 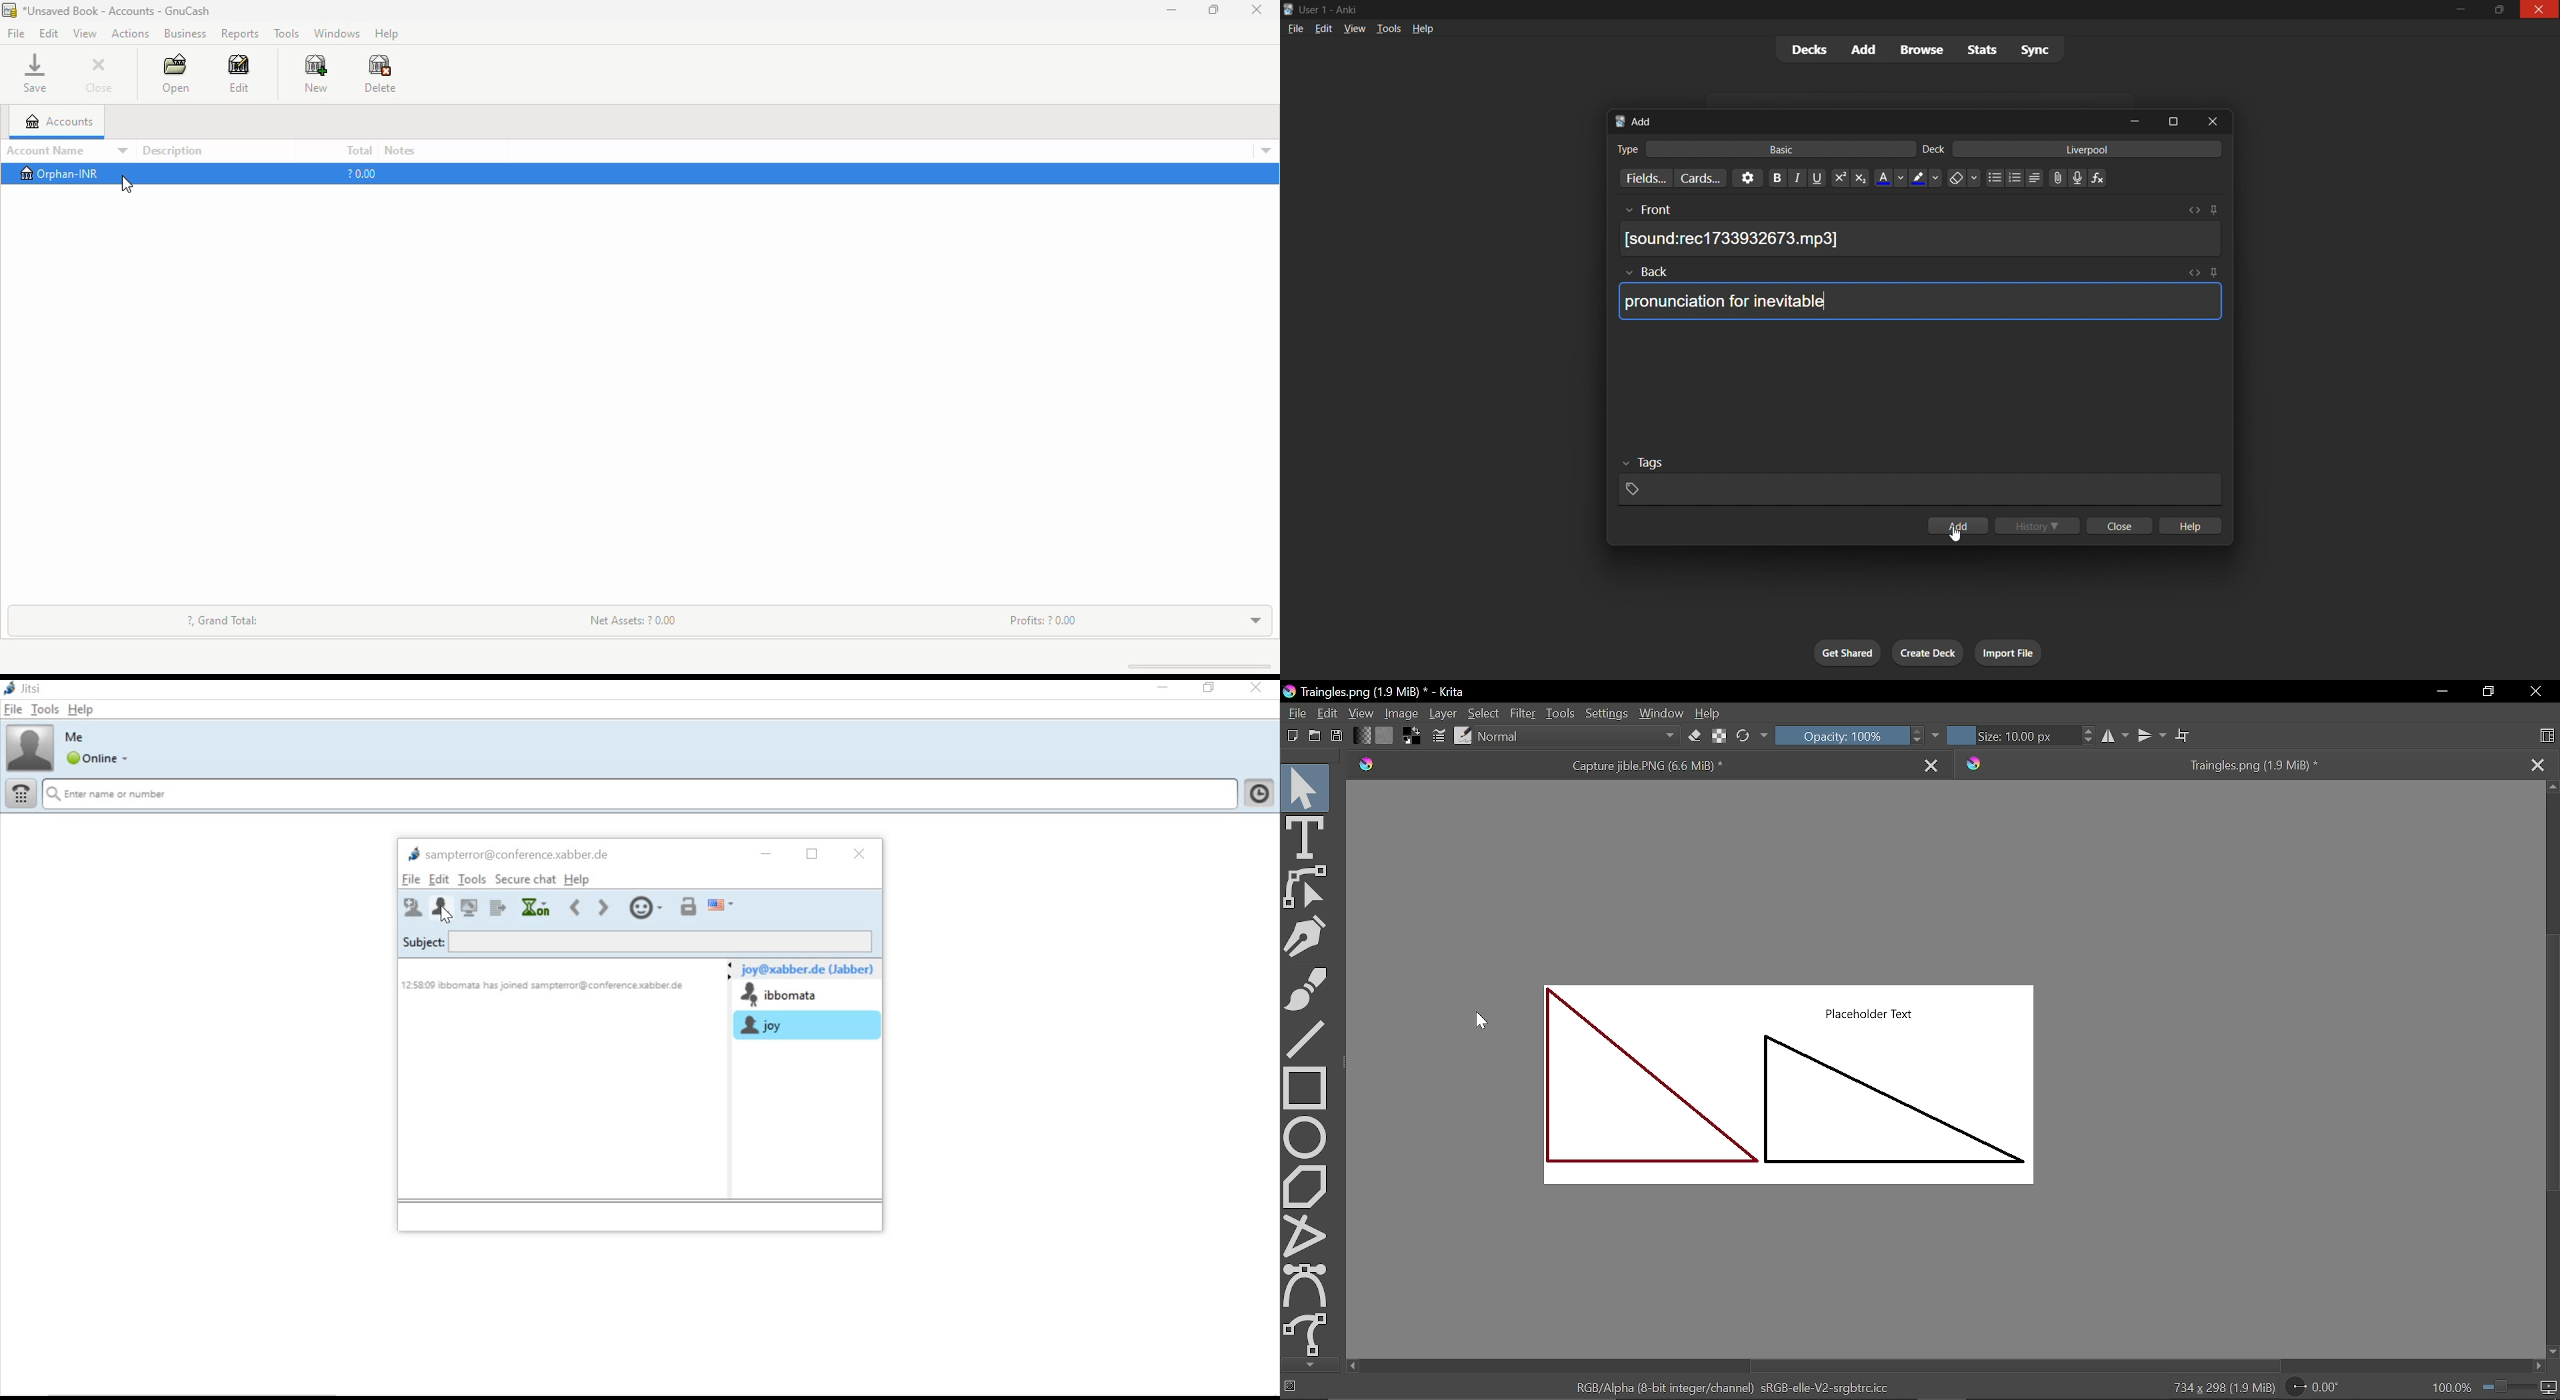 I want to click on subject, so click(x=641, y=940).